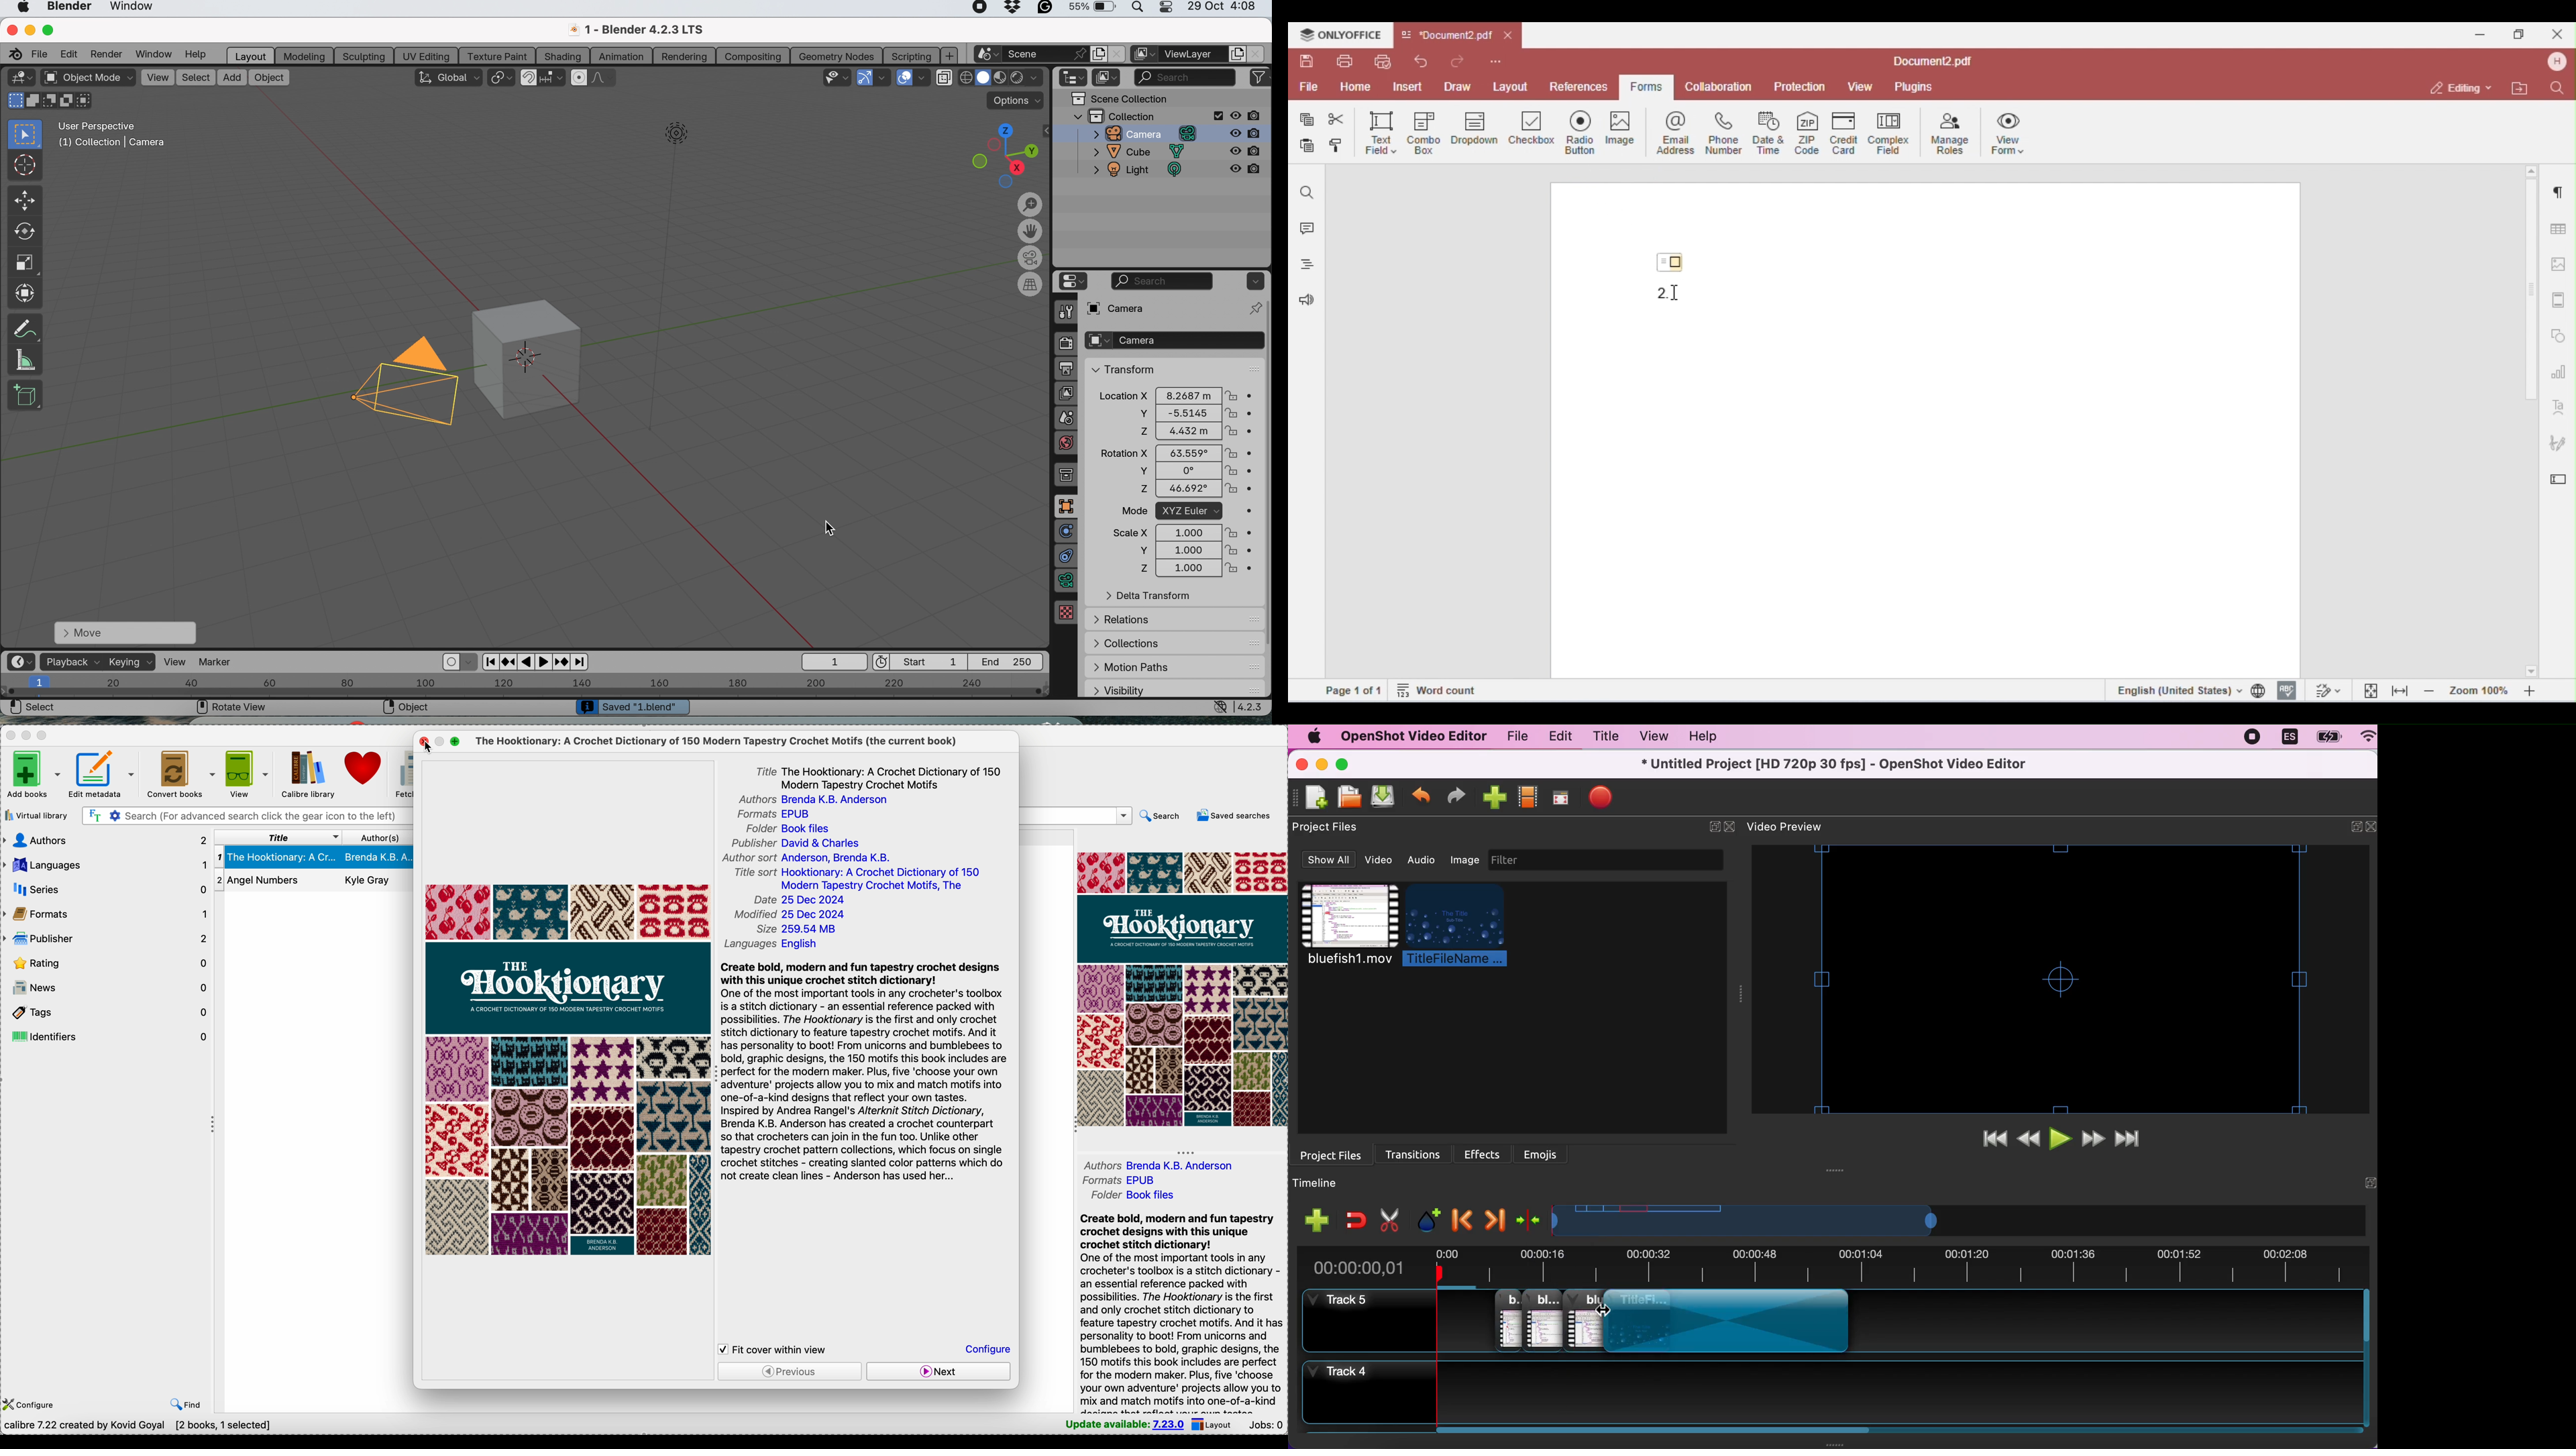 The width and height of the screenshot is (2576, 1456). Describe the element at coordinates (157, 77) in the screenshot. I see `view` at that location.